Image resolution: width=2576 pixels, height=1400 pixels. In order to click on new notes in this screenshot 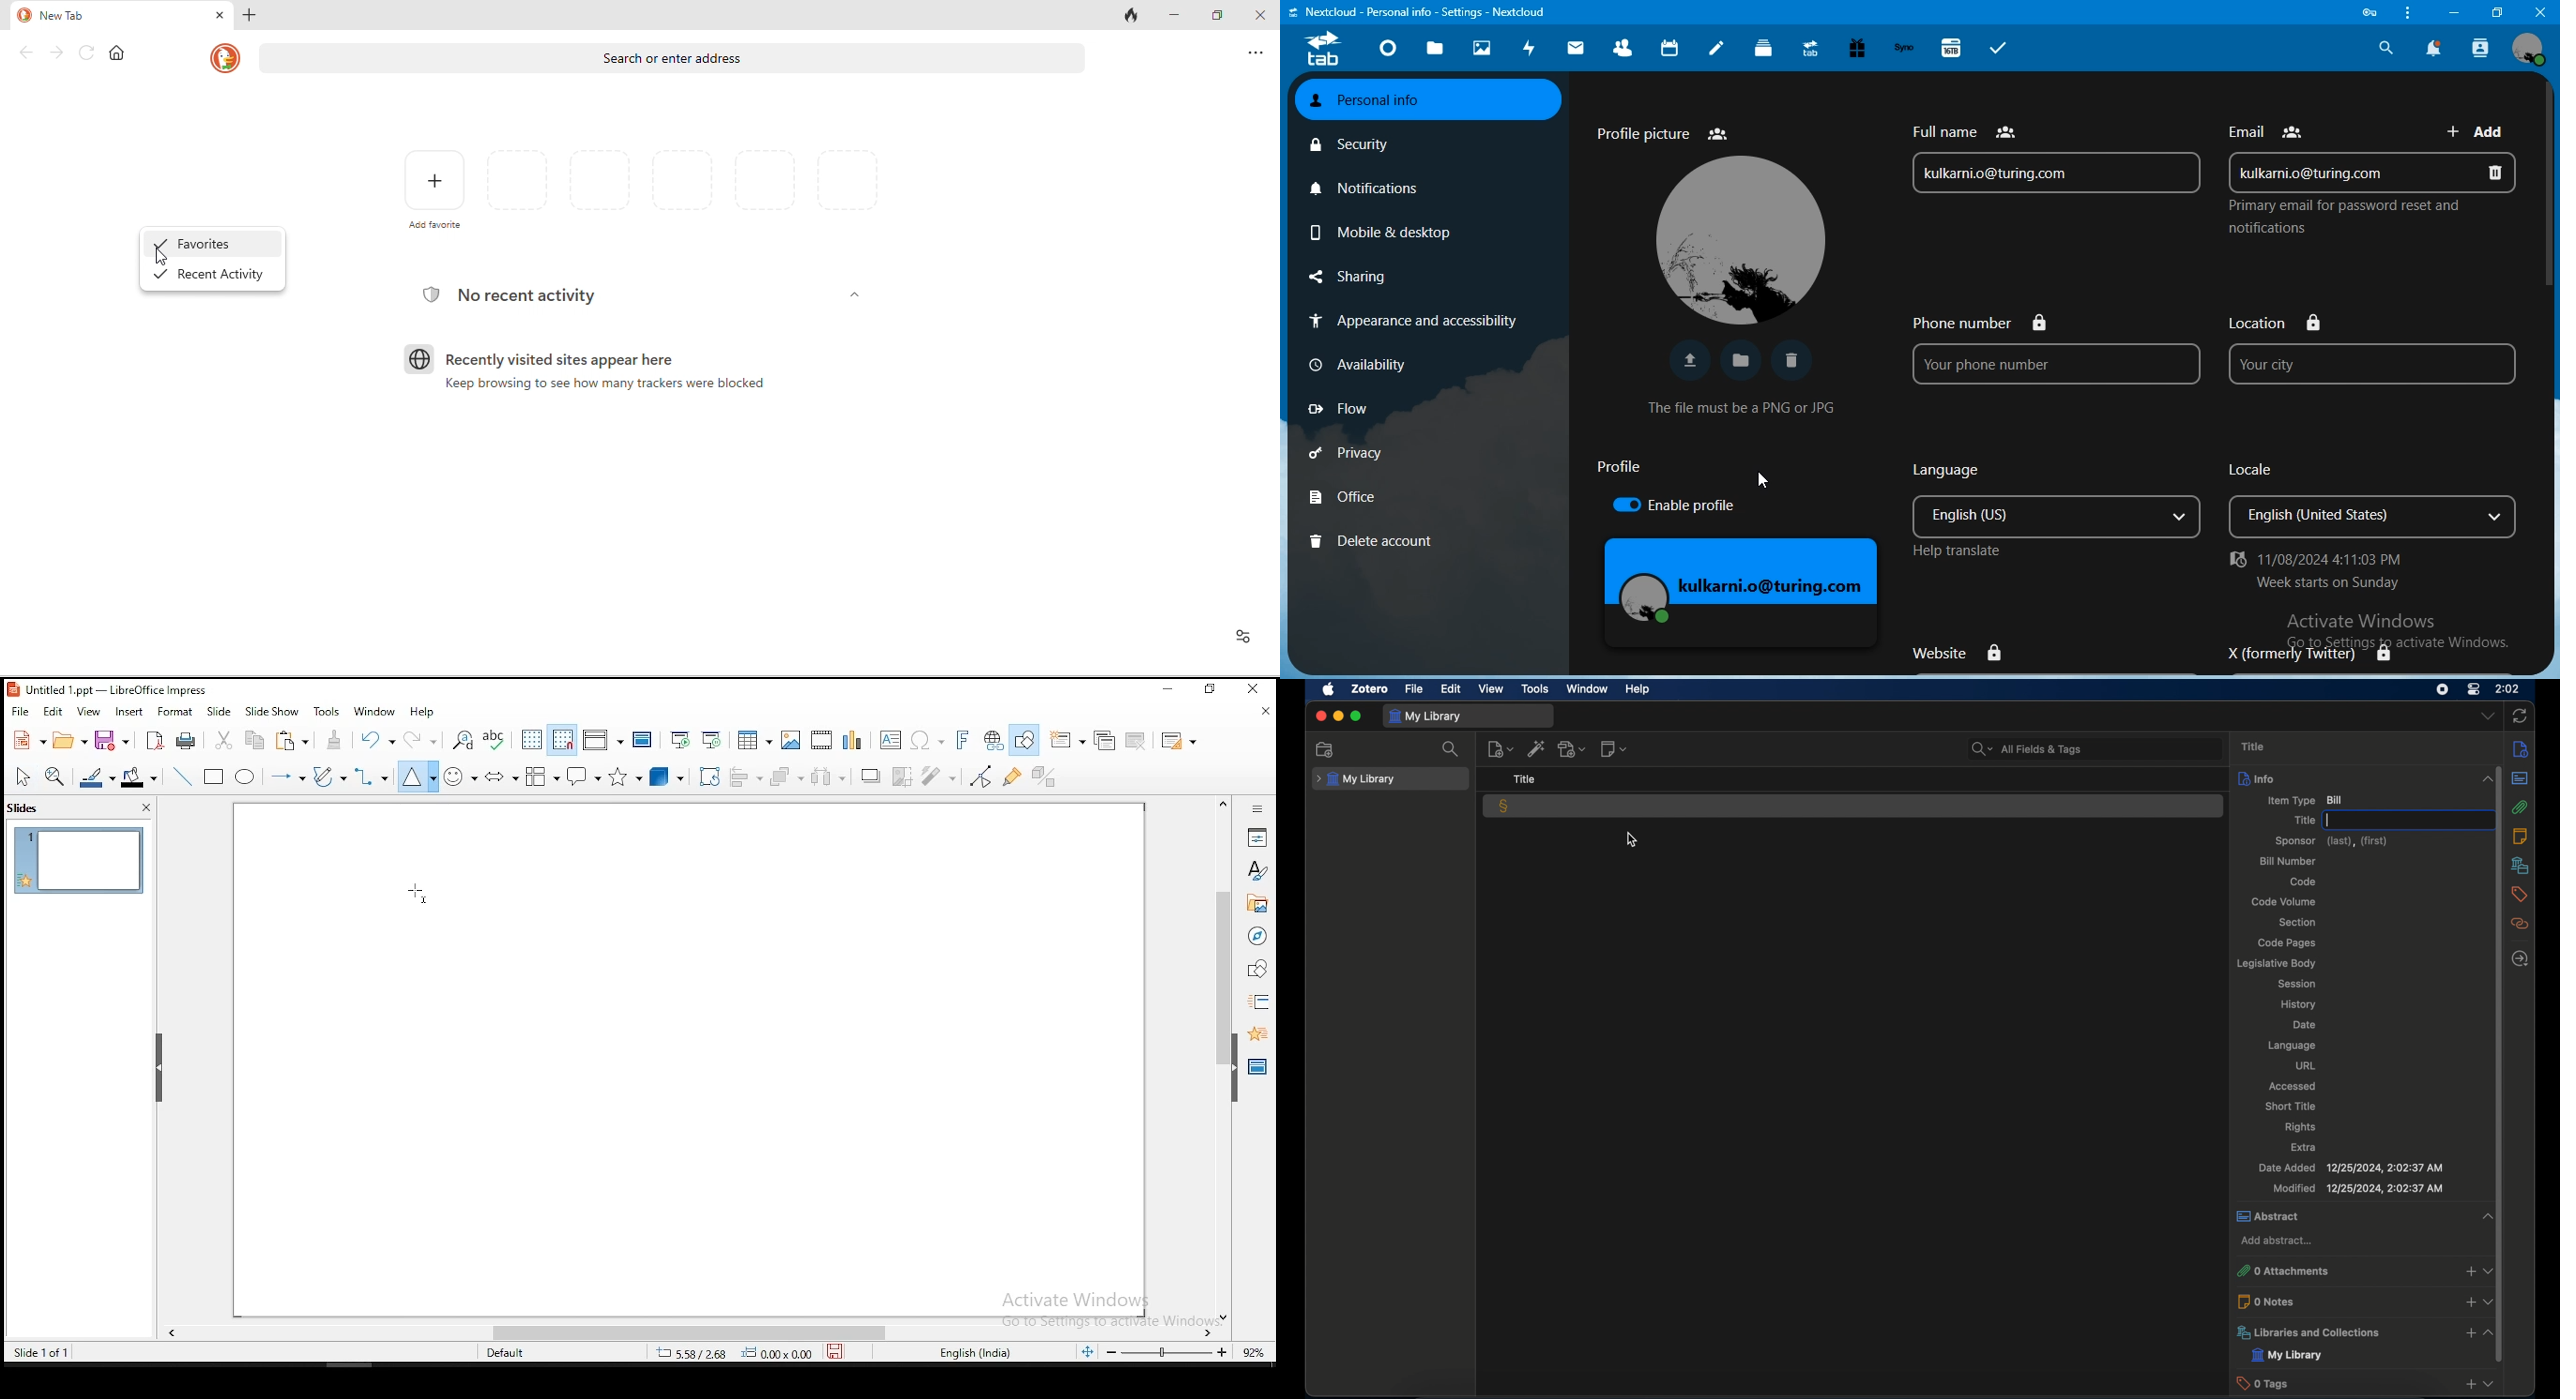, I will do `click(1615, 749)`.